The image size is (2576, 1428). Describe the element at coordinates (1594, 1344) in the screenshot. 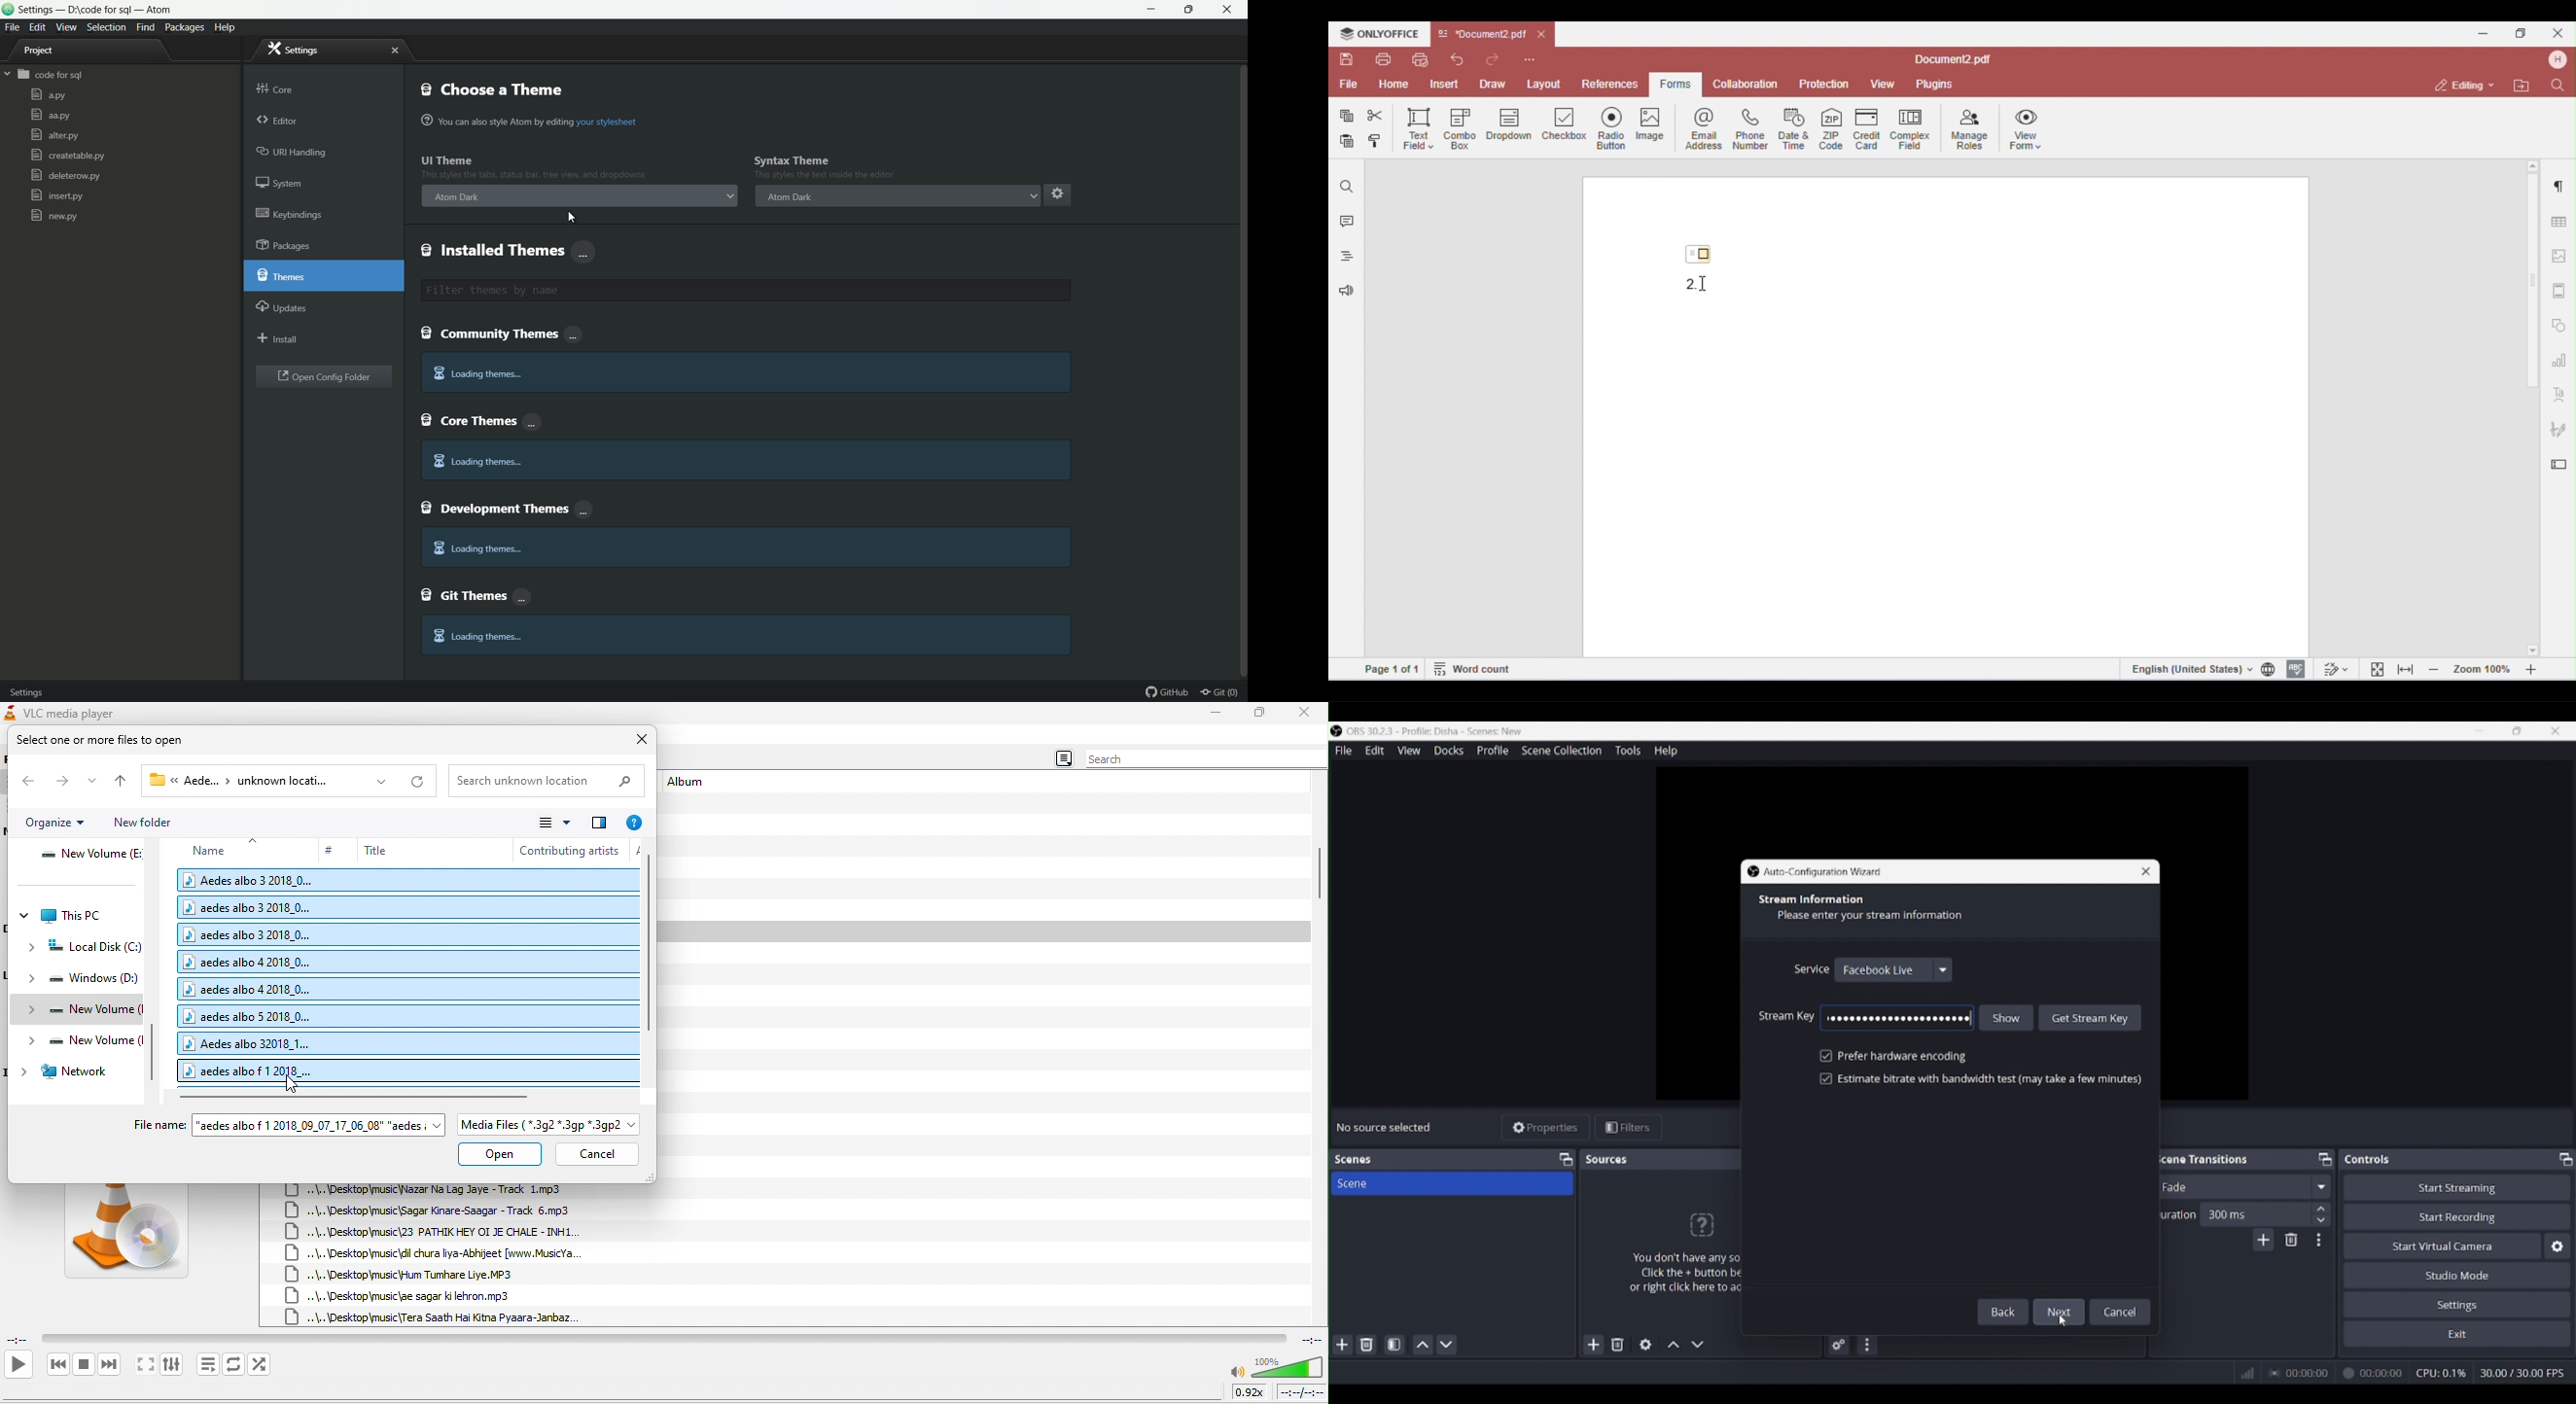

I see `Add source` at that location.